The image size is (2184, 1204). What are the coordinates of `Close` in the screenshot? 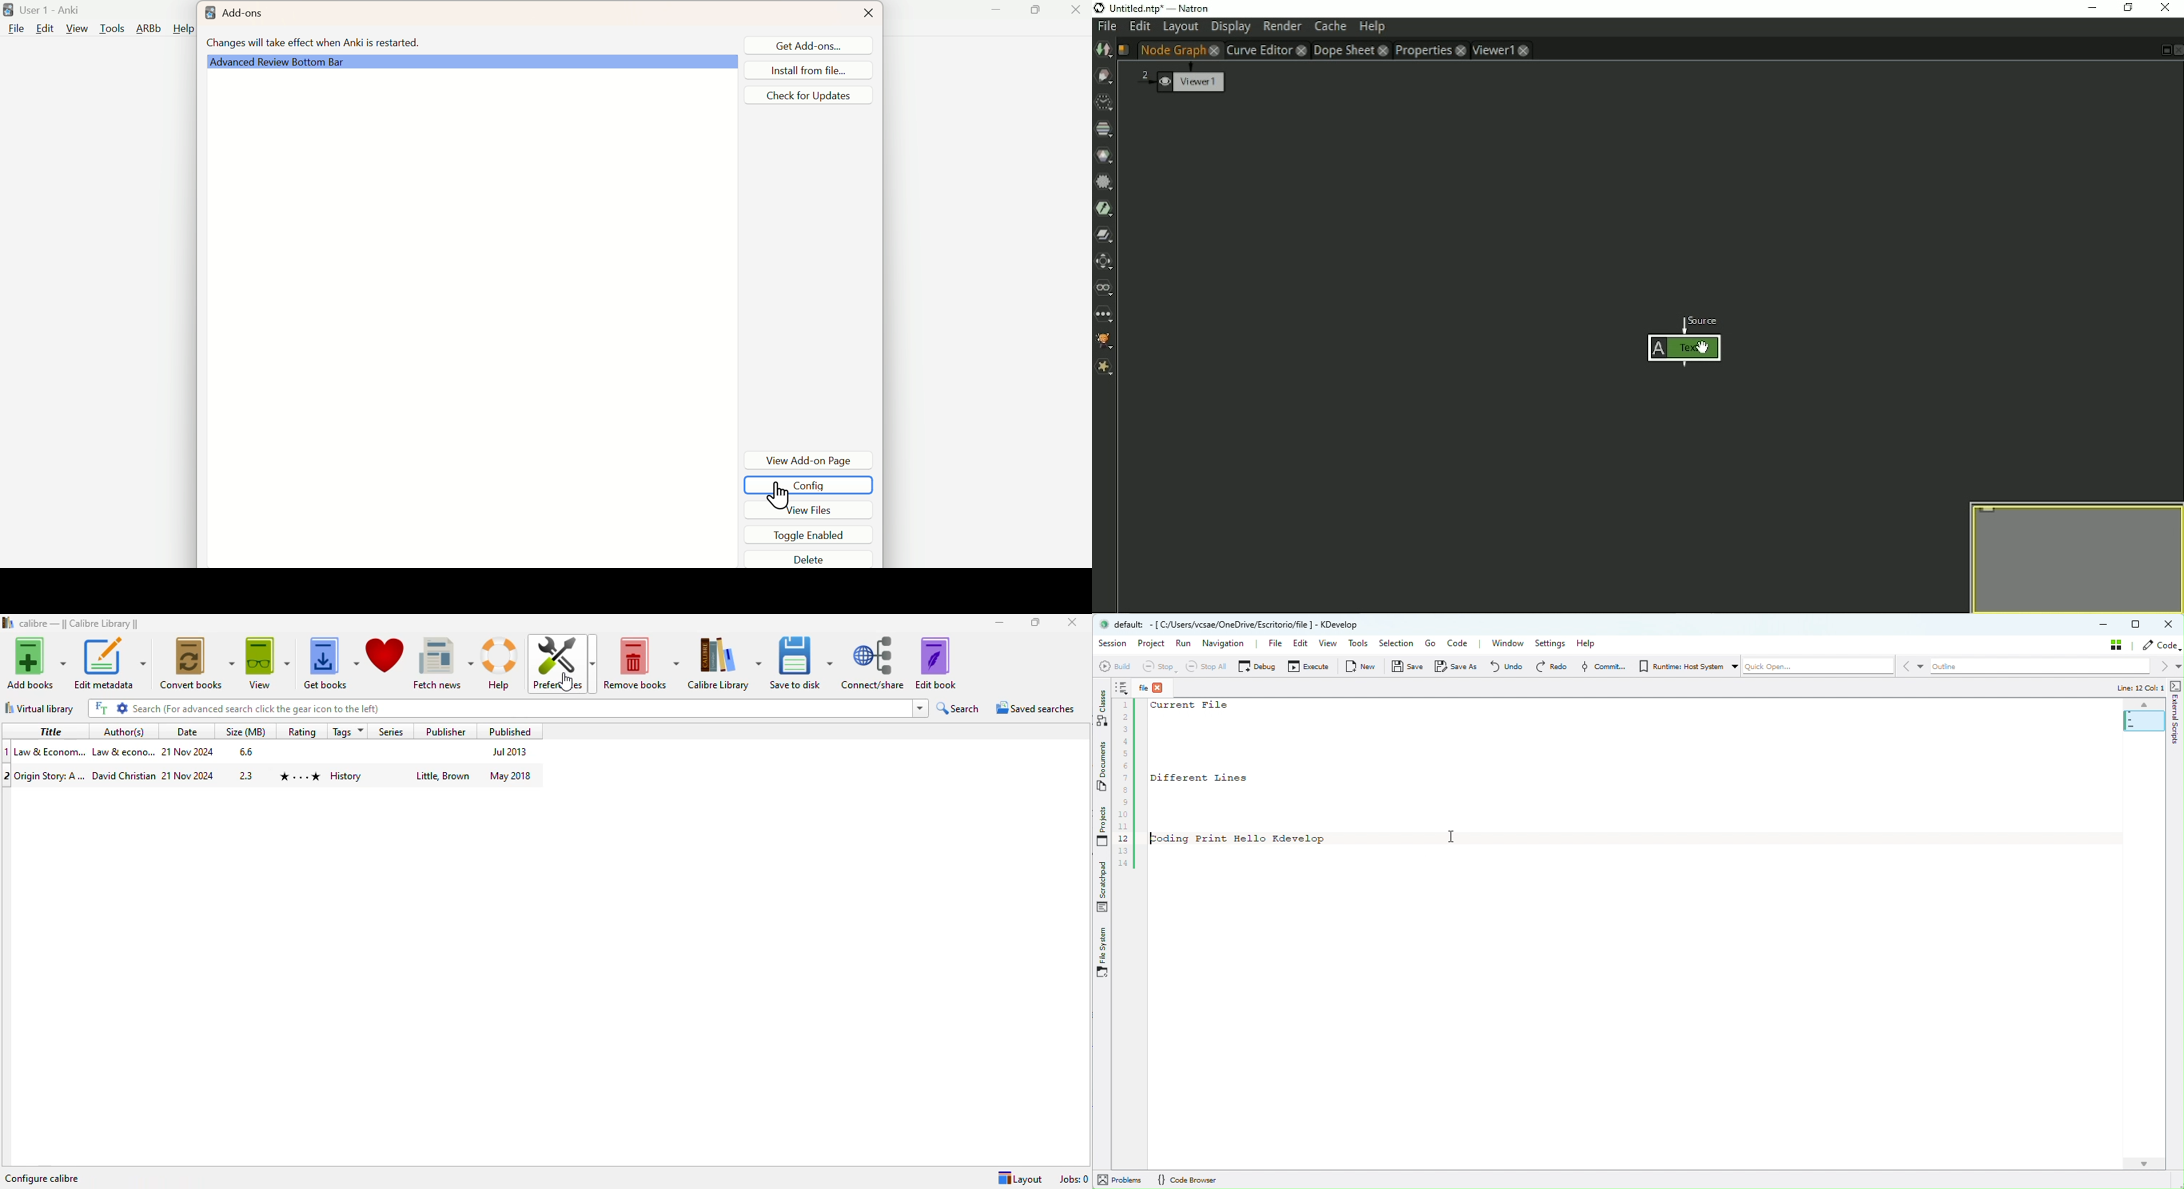 It's located at (1079, 9).